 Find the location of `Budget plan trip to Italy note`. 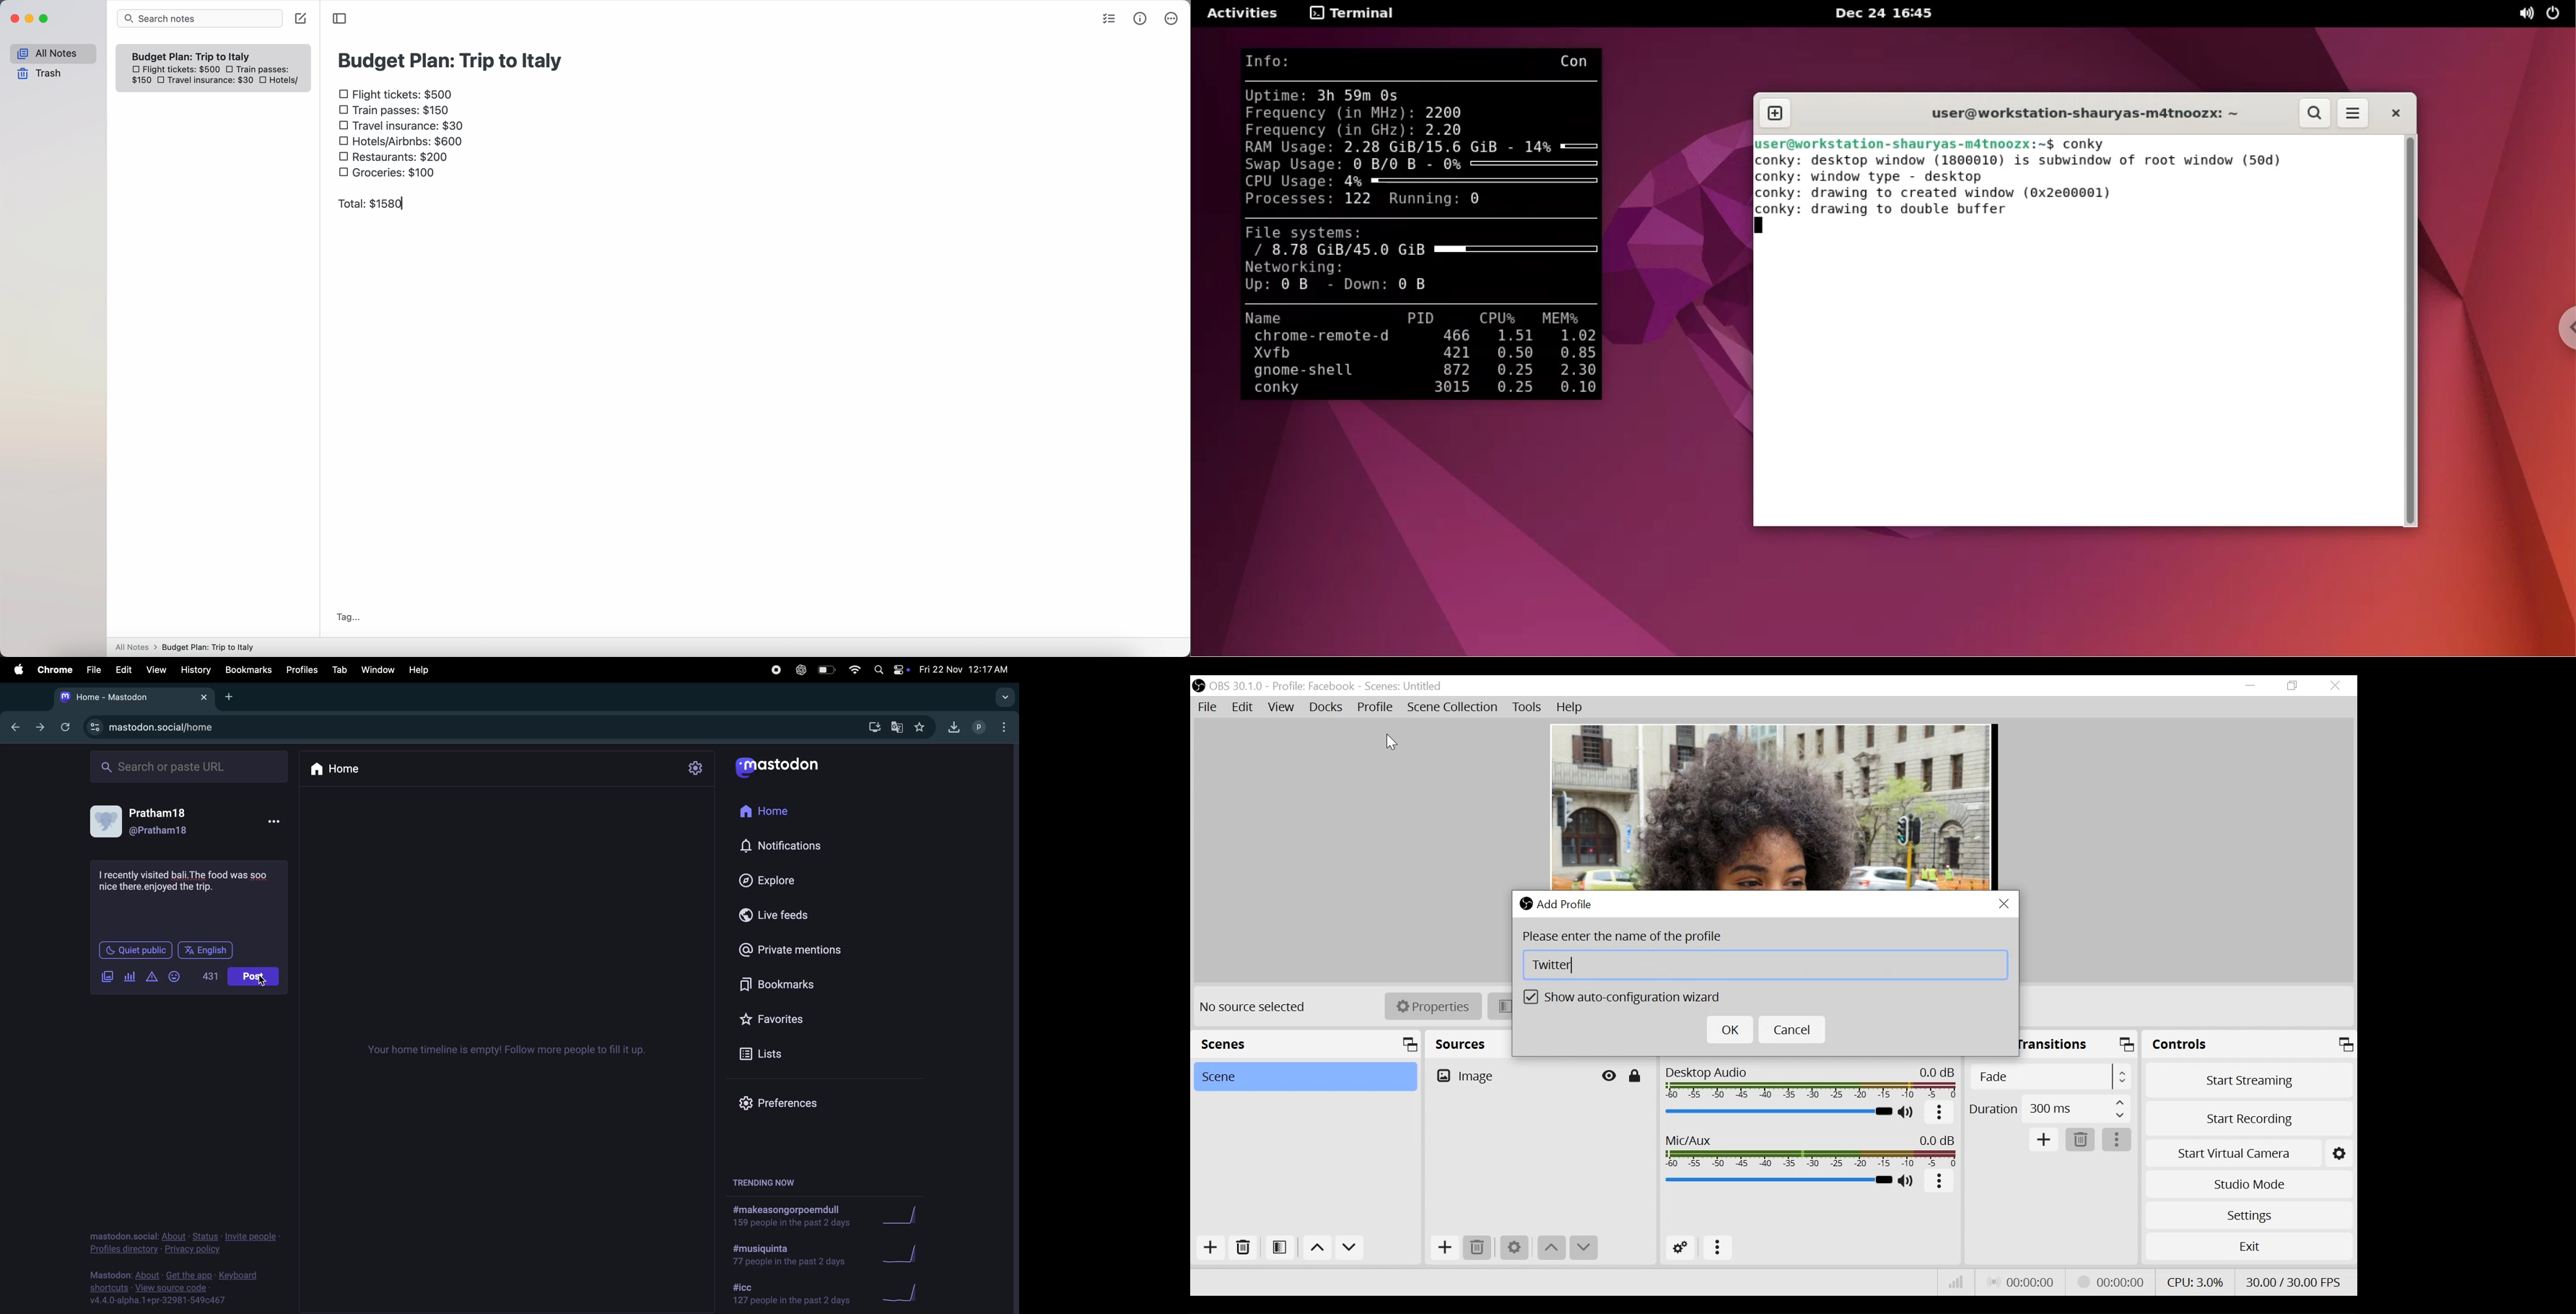

Budget plan trip to Italy note is located at coordinates (192, 56).